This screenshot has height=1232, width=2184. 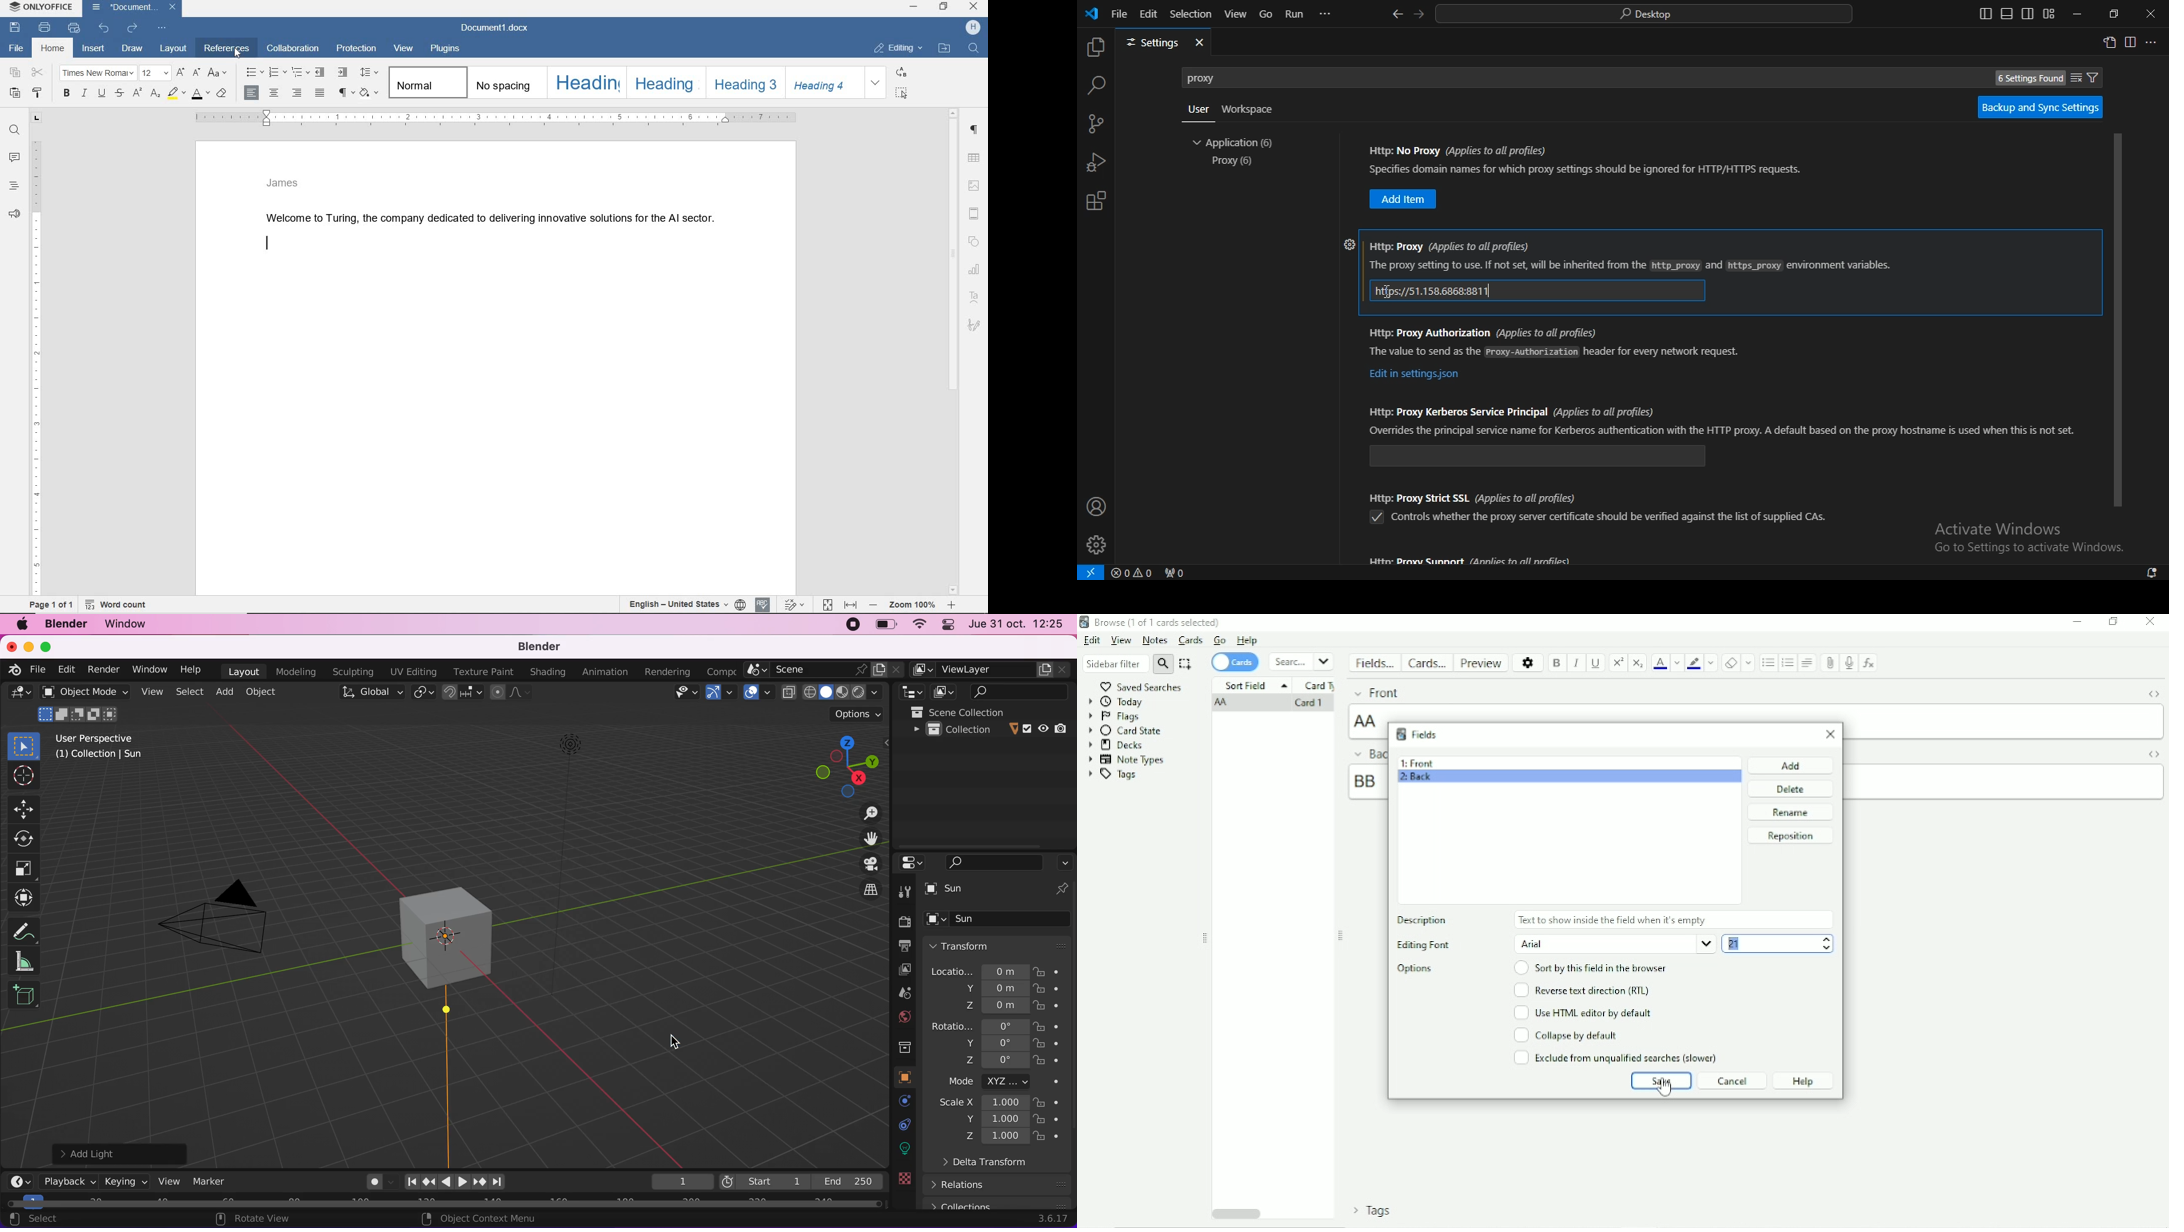 What do you see at coordinates (23, 626) in the screenshot?
I see `mac logo` at bounding box center [23, 626].